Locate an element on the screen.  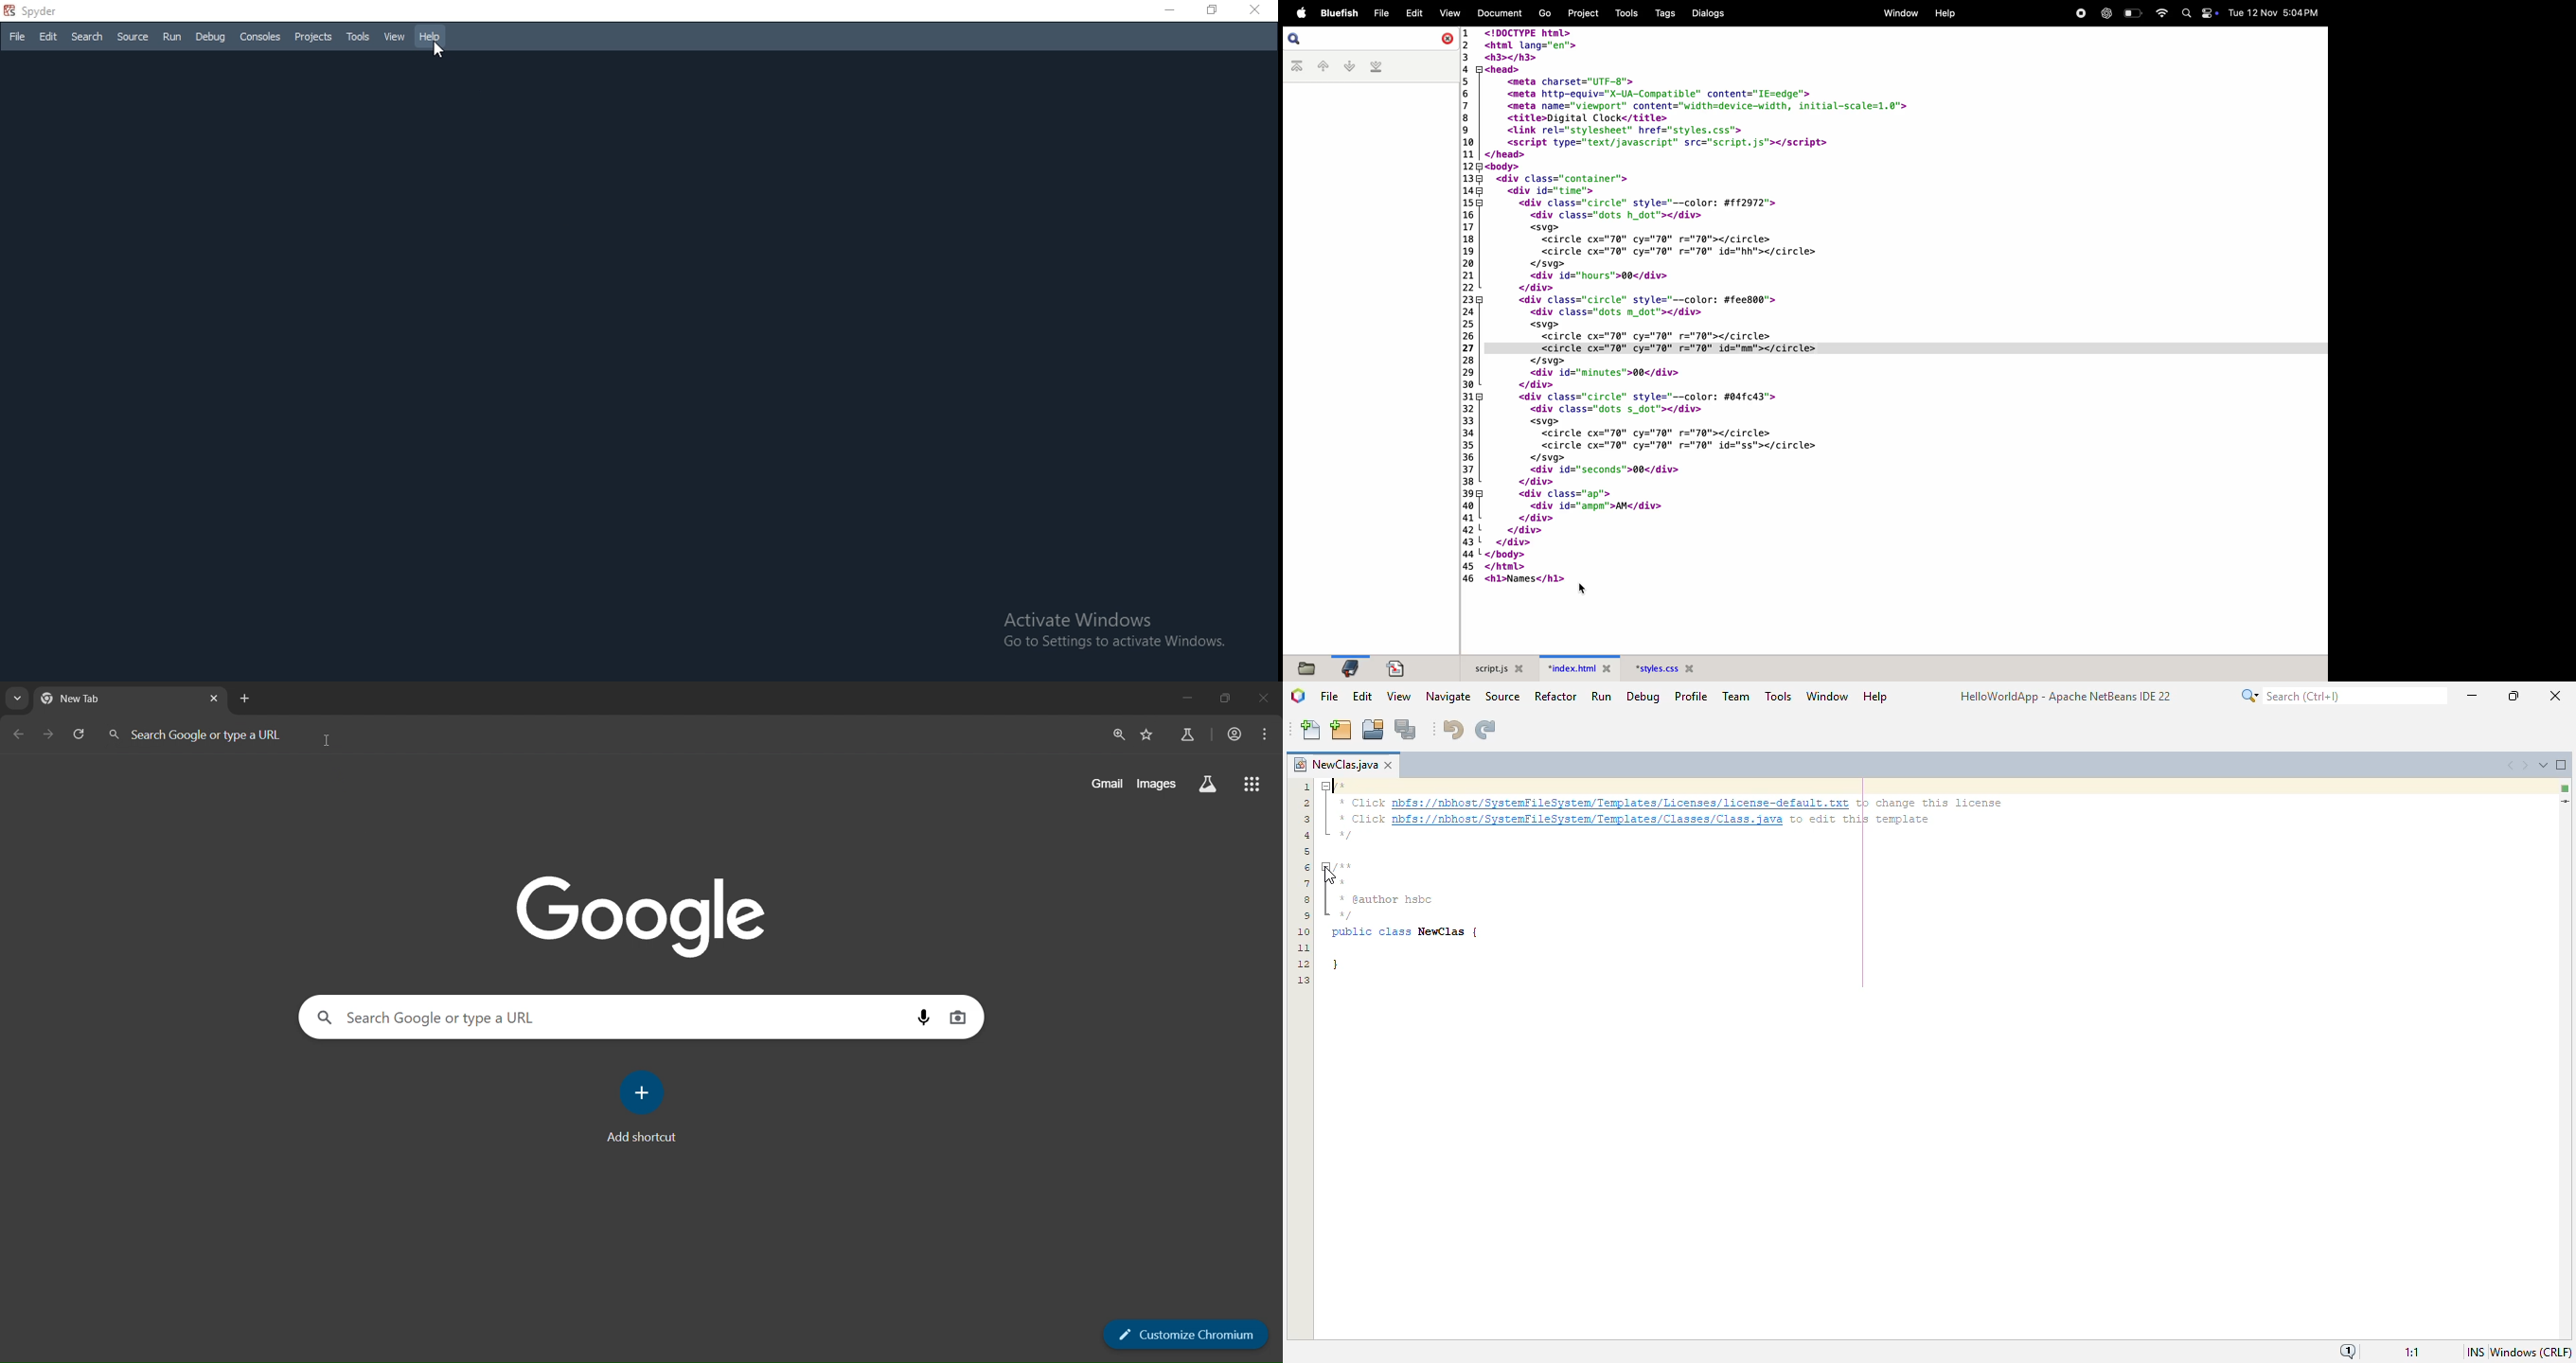
Edit is located at coordinates (48, 37).